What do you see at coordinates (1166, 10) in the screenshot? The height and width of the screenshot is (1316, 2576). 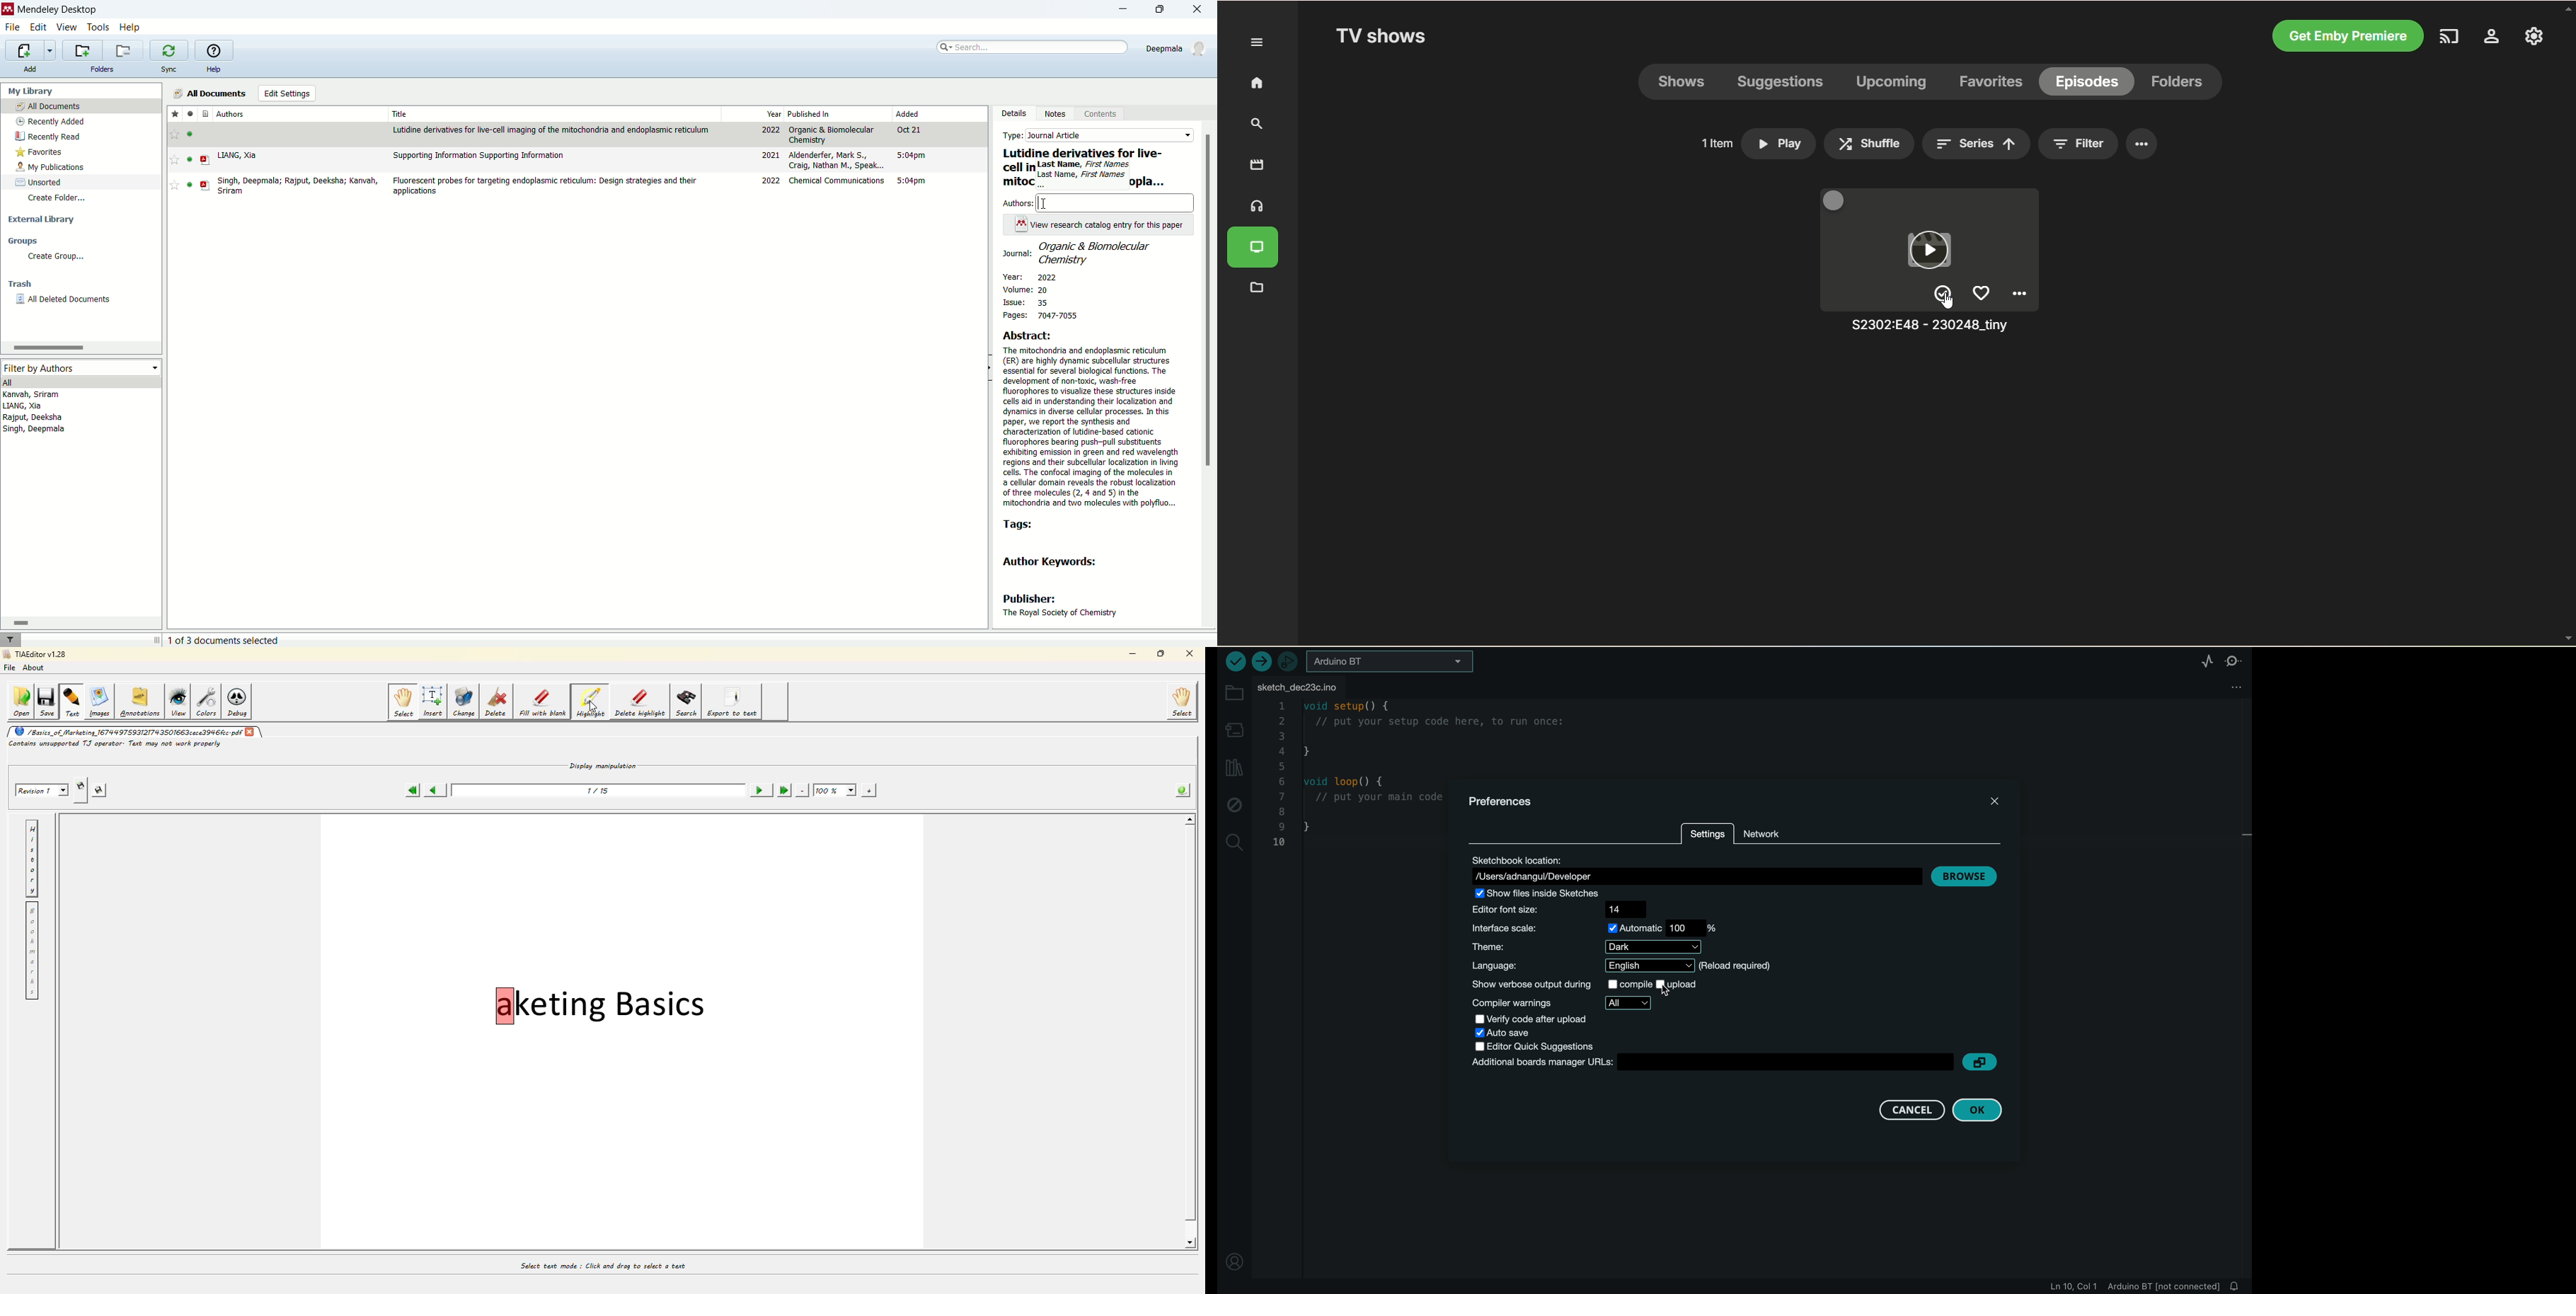 I see `maximize` at bounding box center [1166, 10].